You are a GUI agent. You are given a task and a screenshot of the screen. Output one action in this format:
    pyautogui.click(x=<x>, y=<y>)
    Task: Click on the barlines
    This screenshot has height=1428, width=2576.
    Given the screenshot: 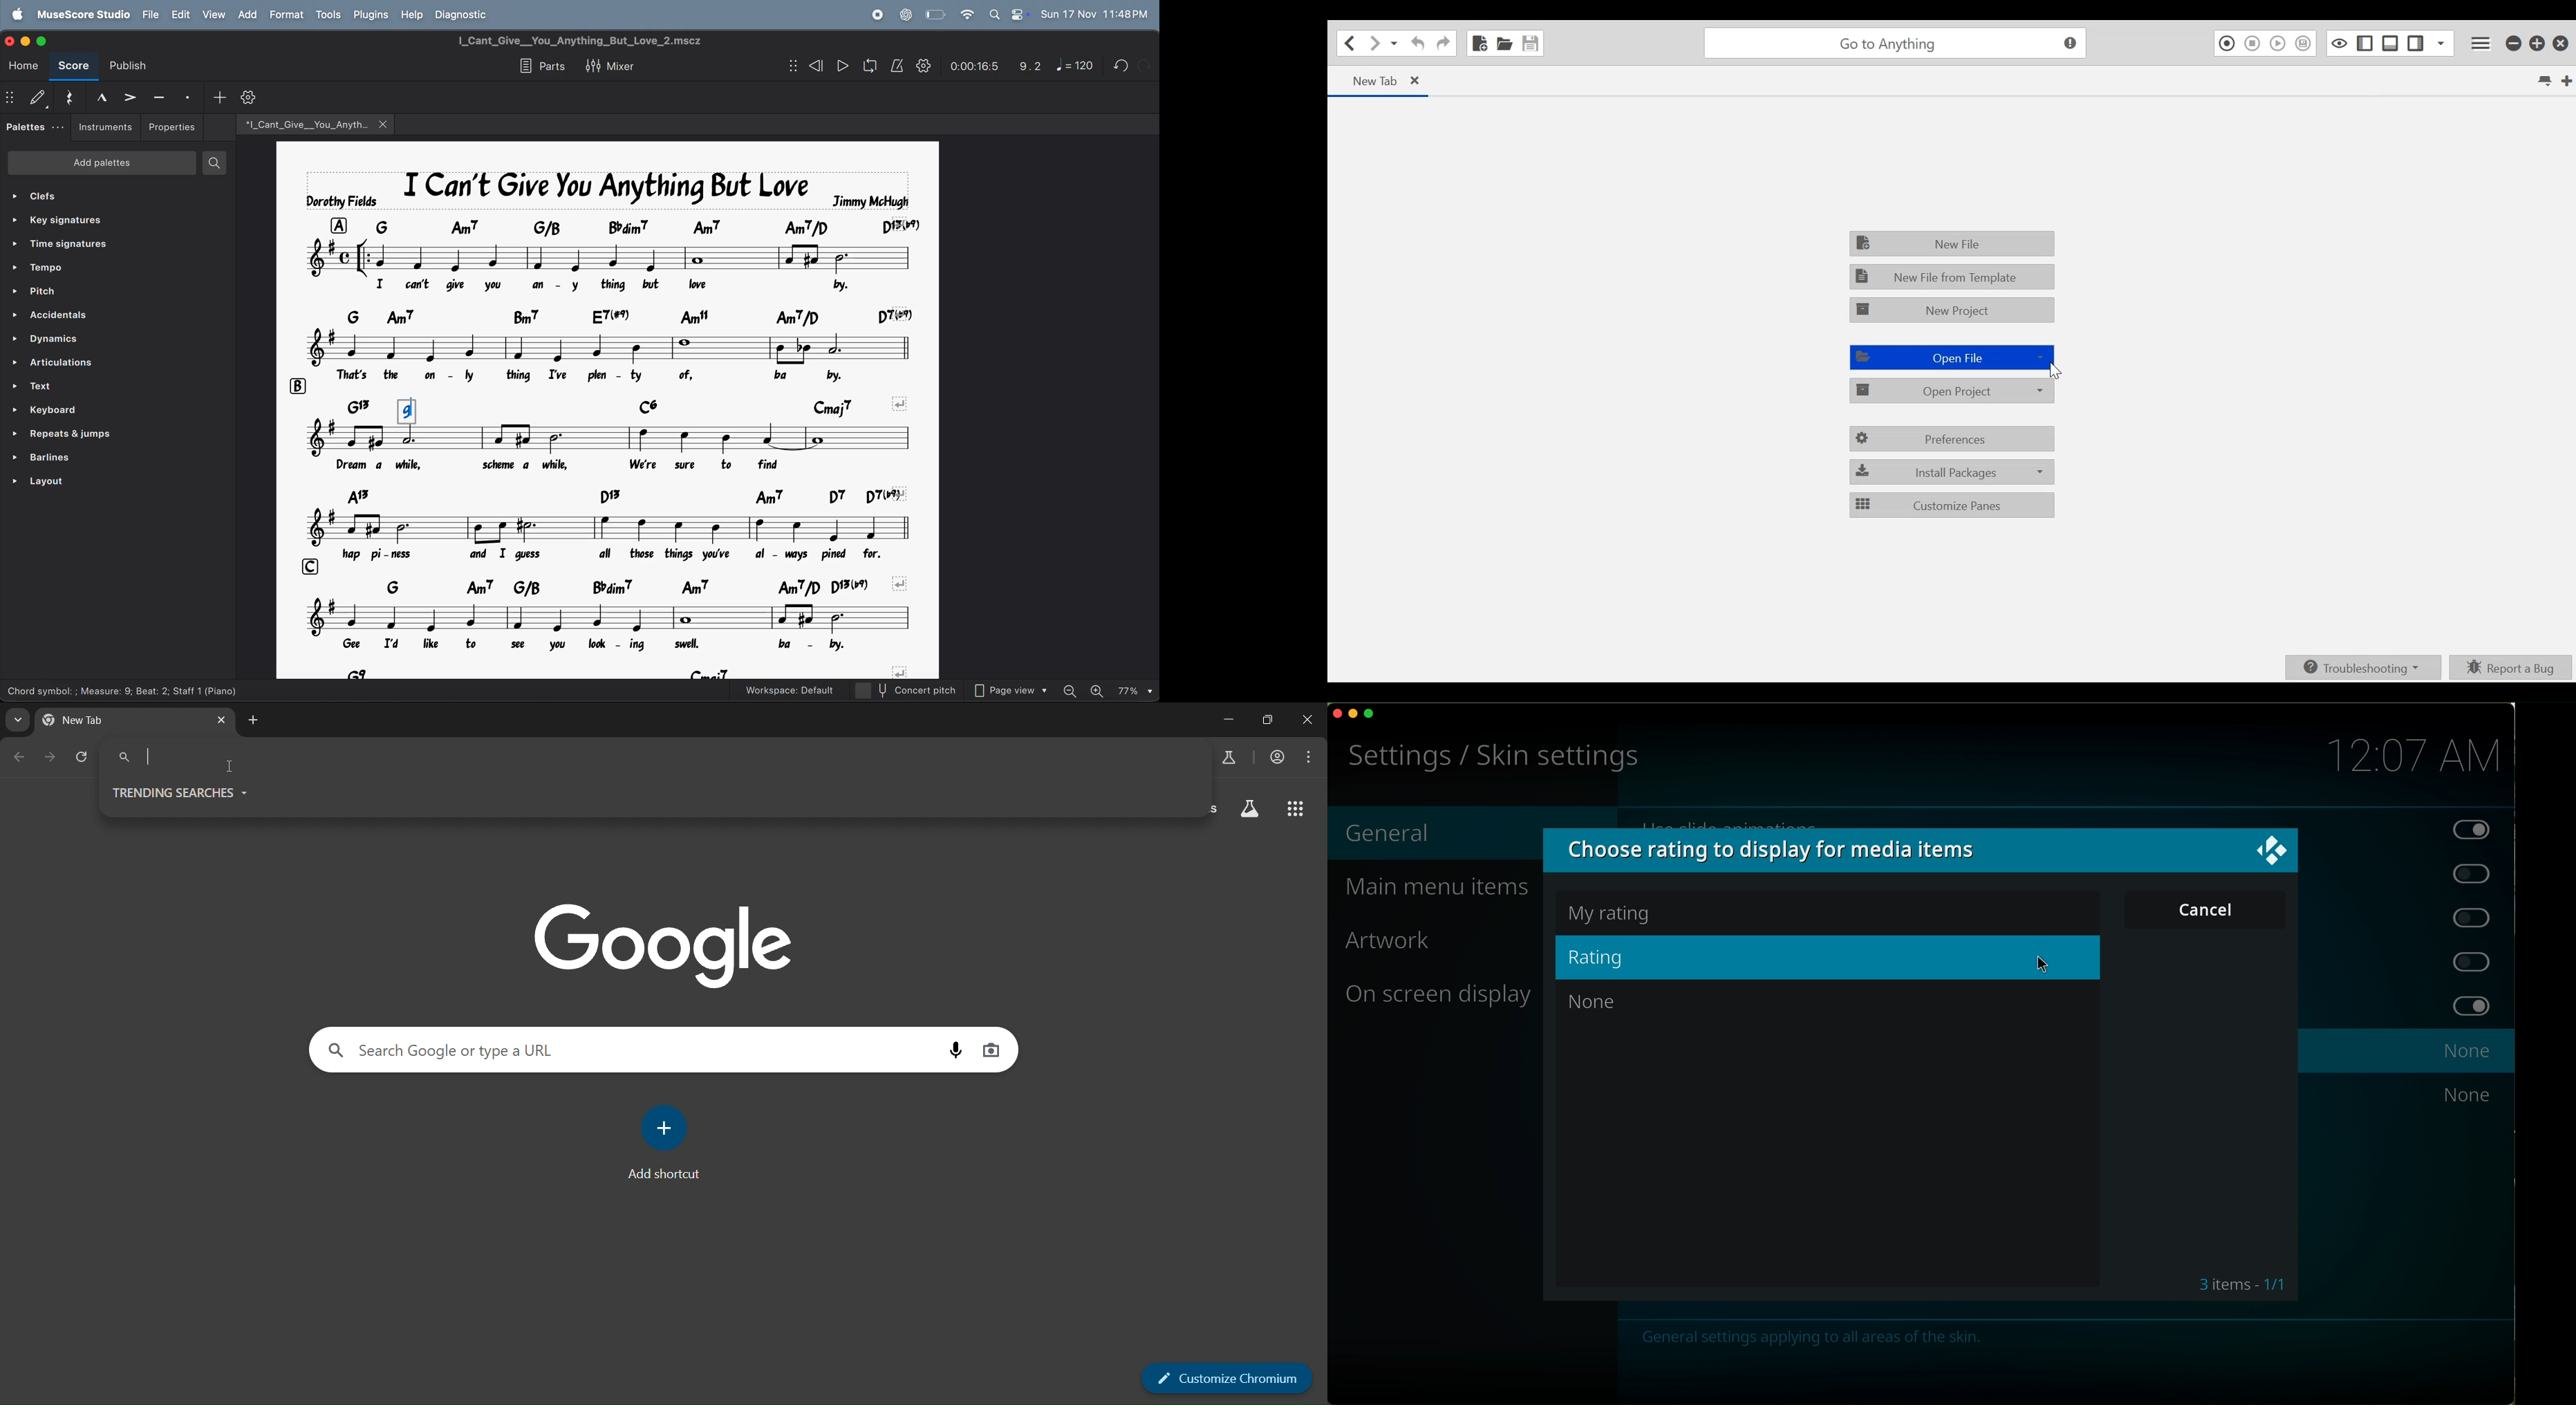 What is the action you would take?
    pyautogui.click(x=96, y=458)
    